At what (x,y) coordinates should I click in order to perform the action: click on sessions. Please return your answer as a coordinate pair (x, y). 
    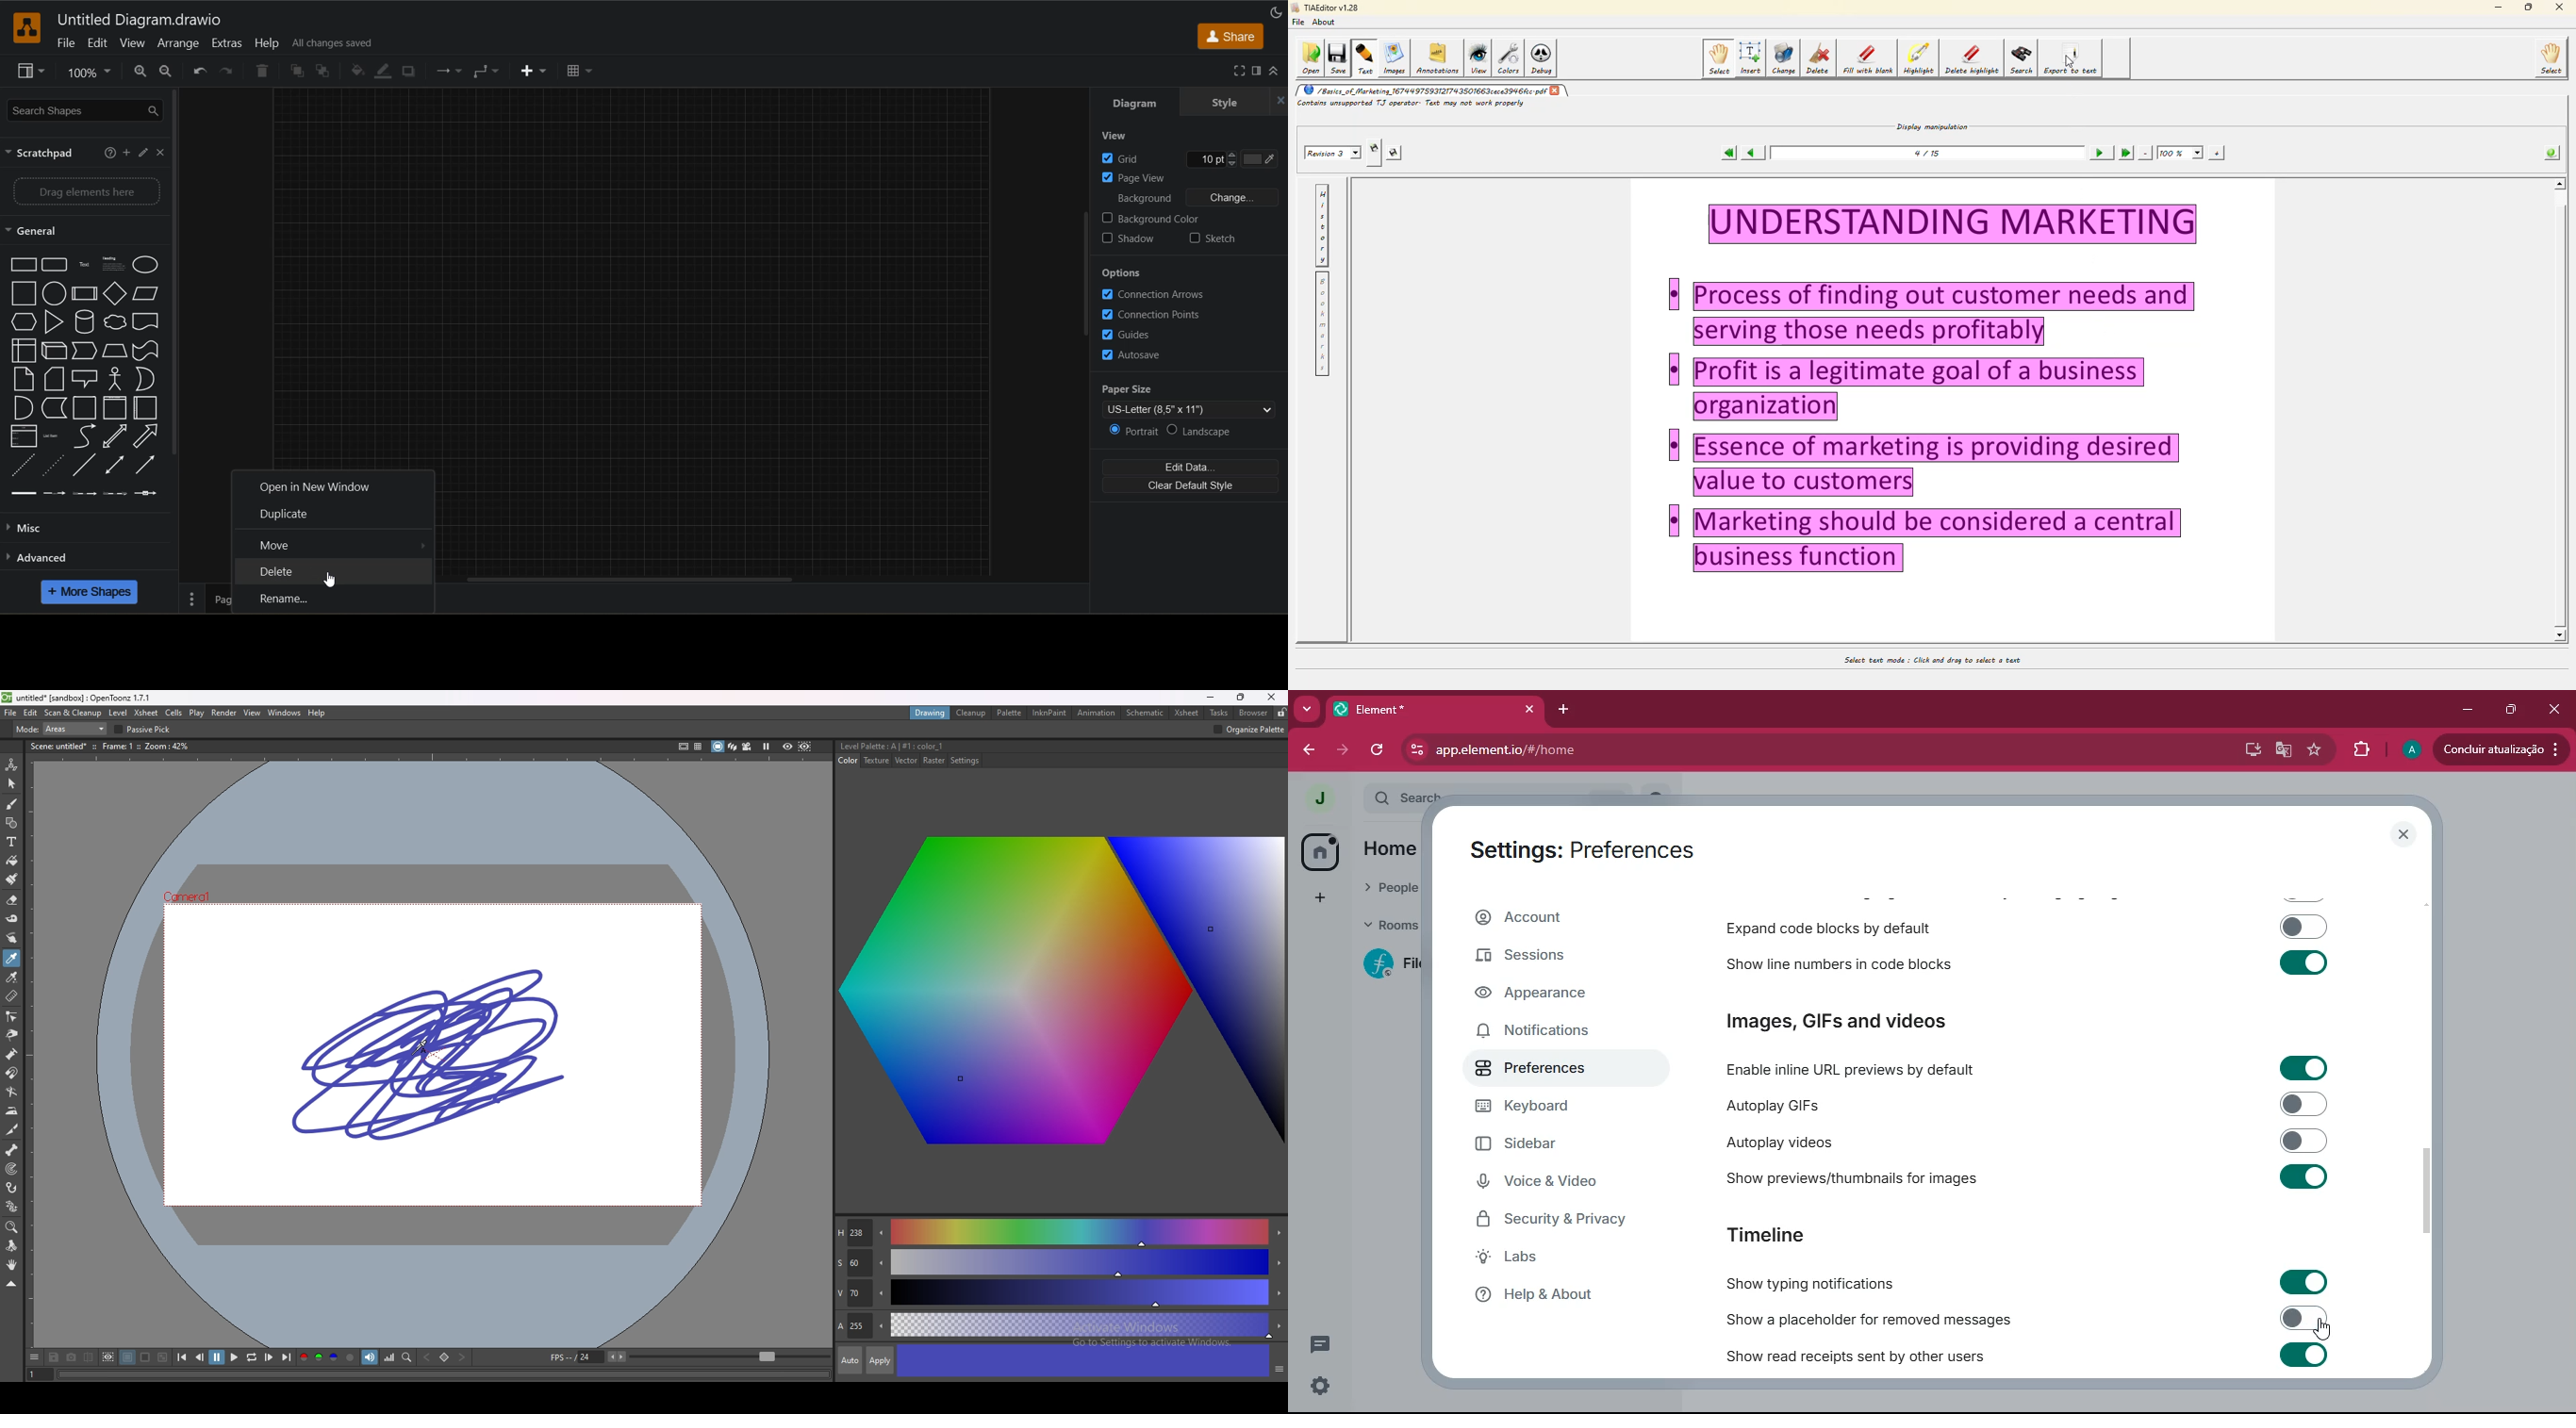
    Looking at the image, I should click on (1550, 957).